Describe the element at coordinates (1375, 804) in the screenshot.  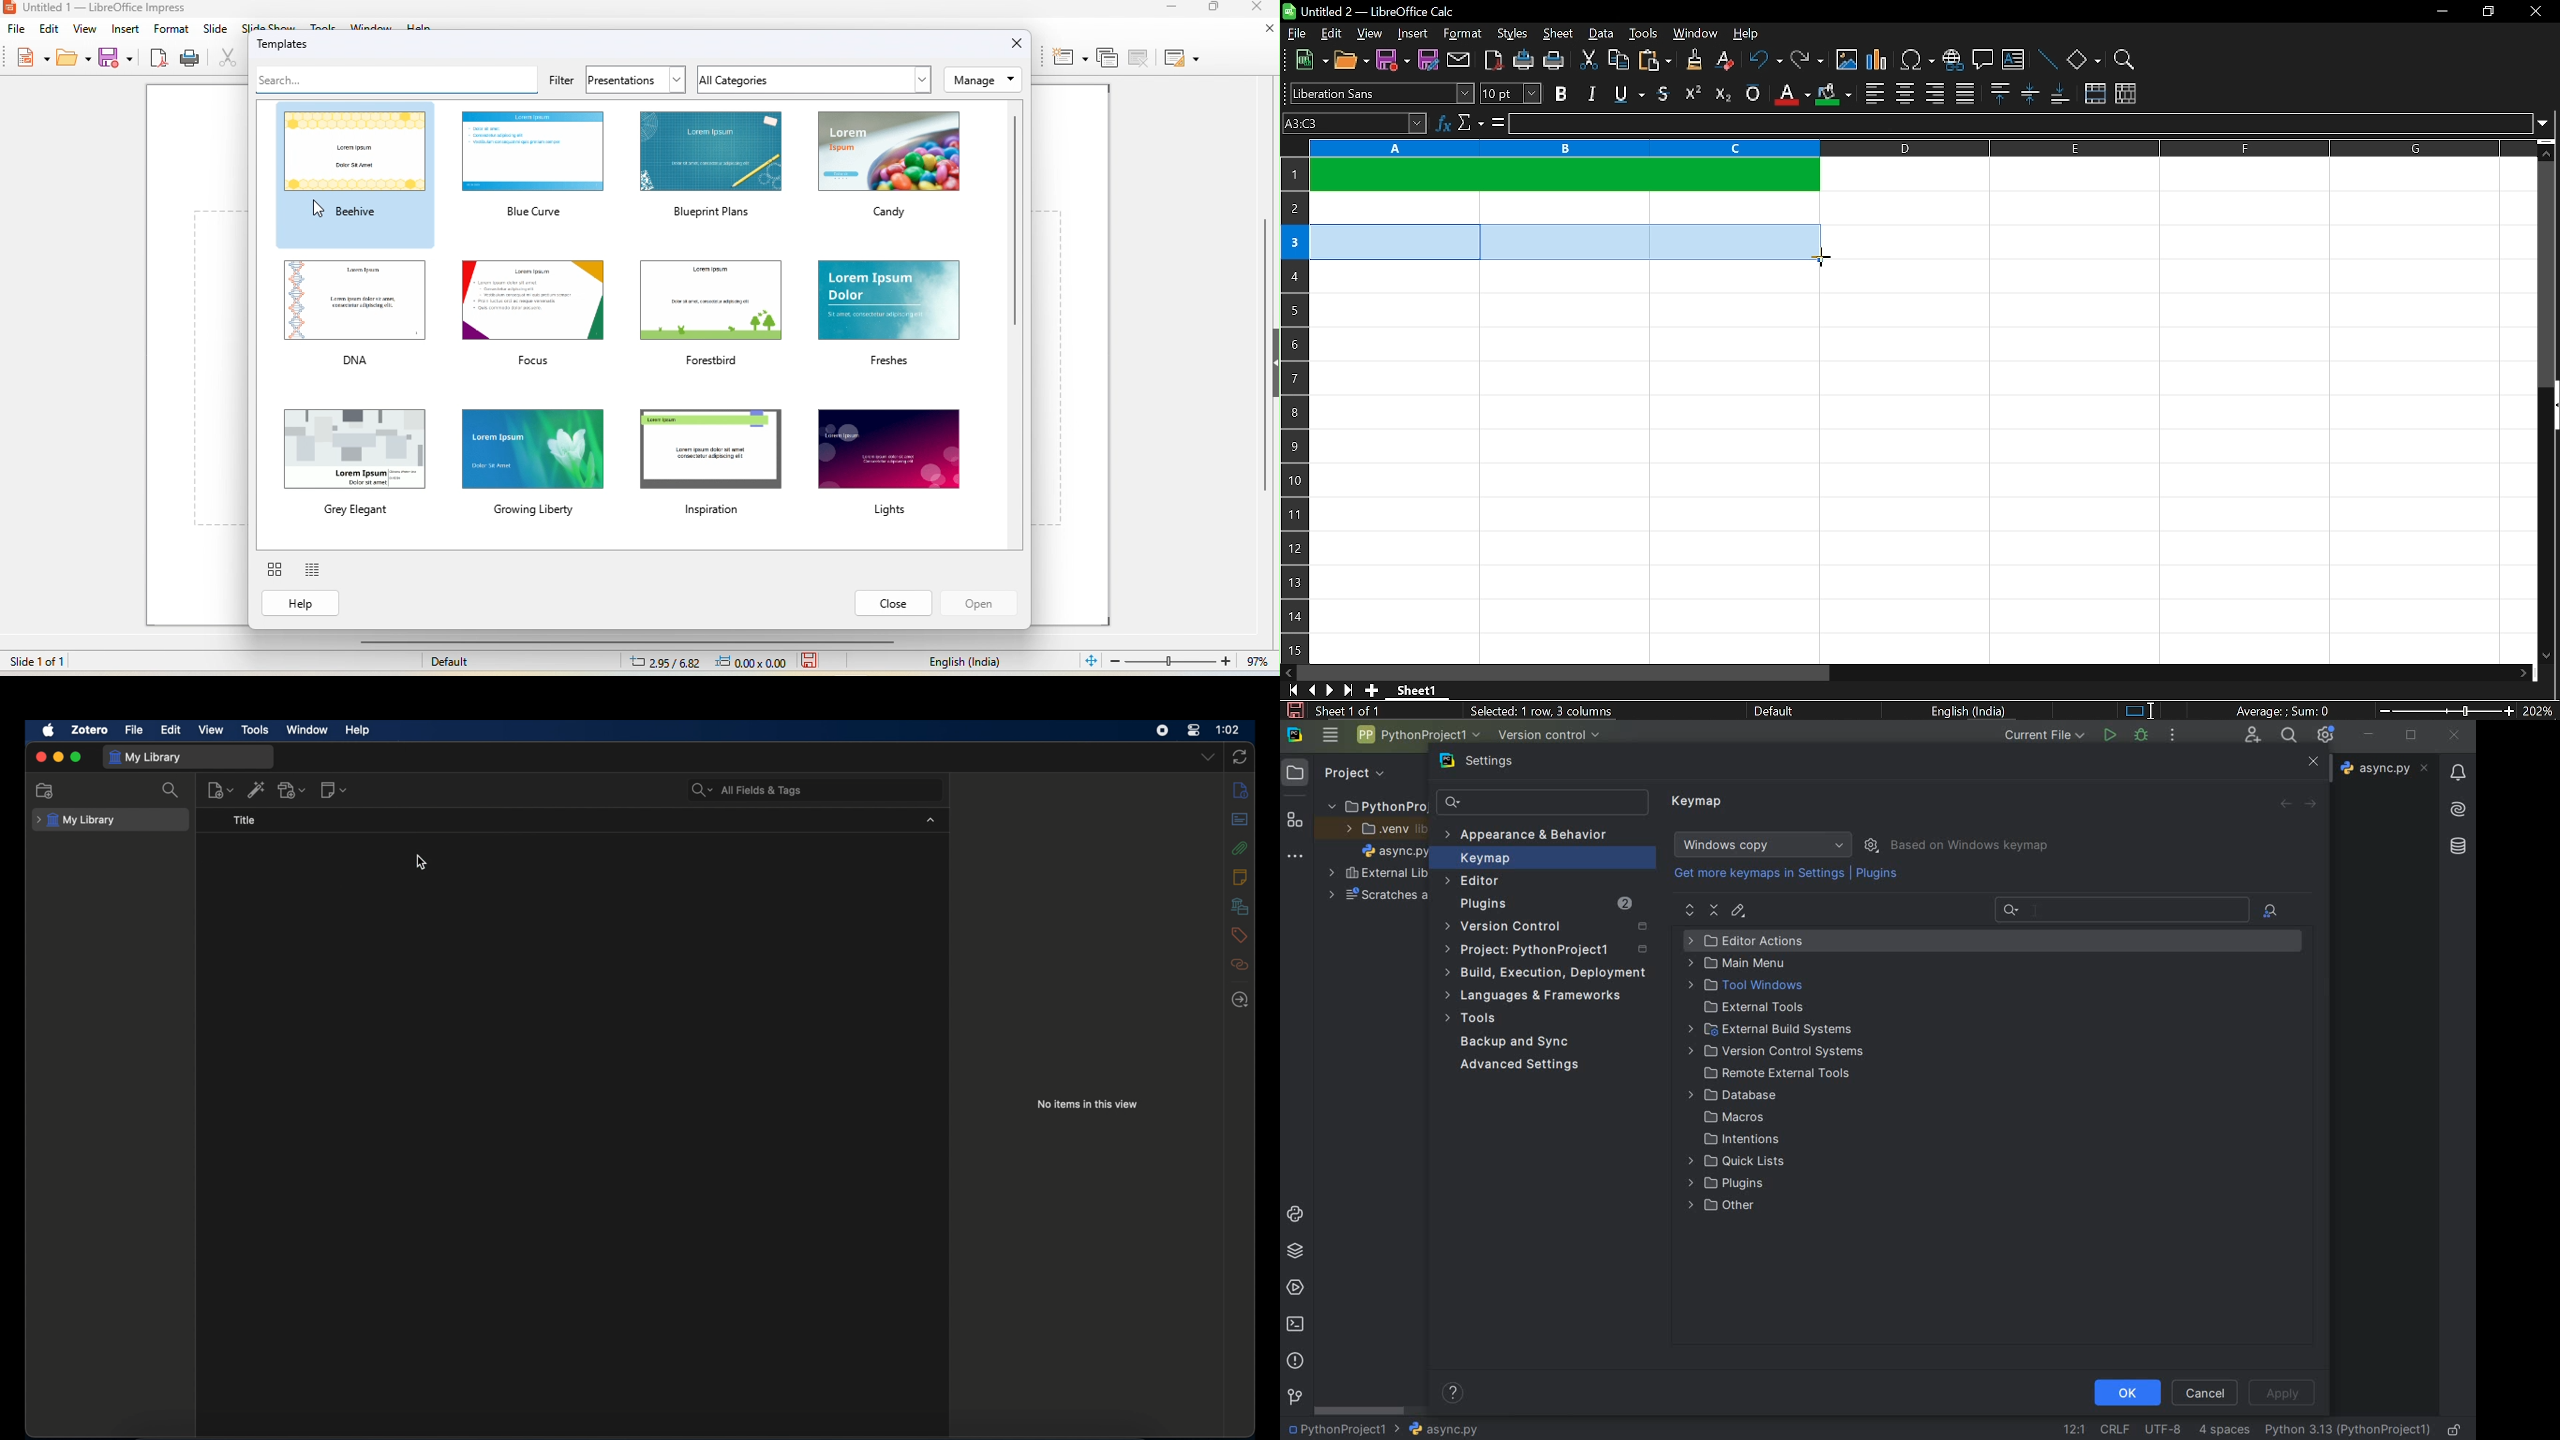
I see `project name` at that location.